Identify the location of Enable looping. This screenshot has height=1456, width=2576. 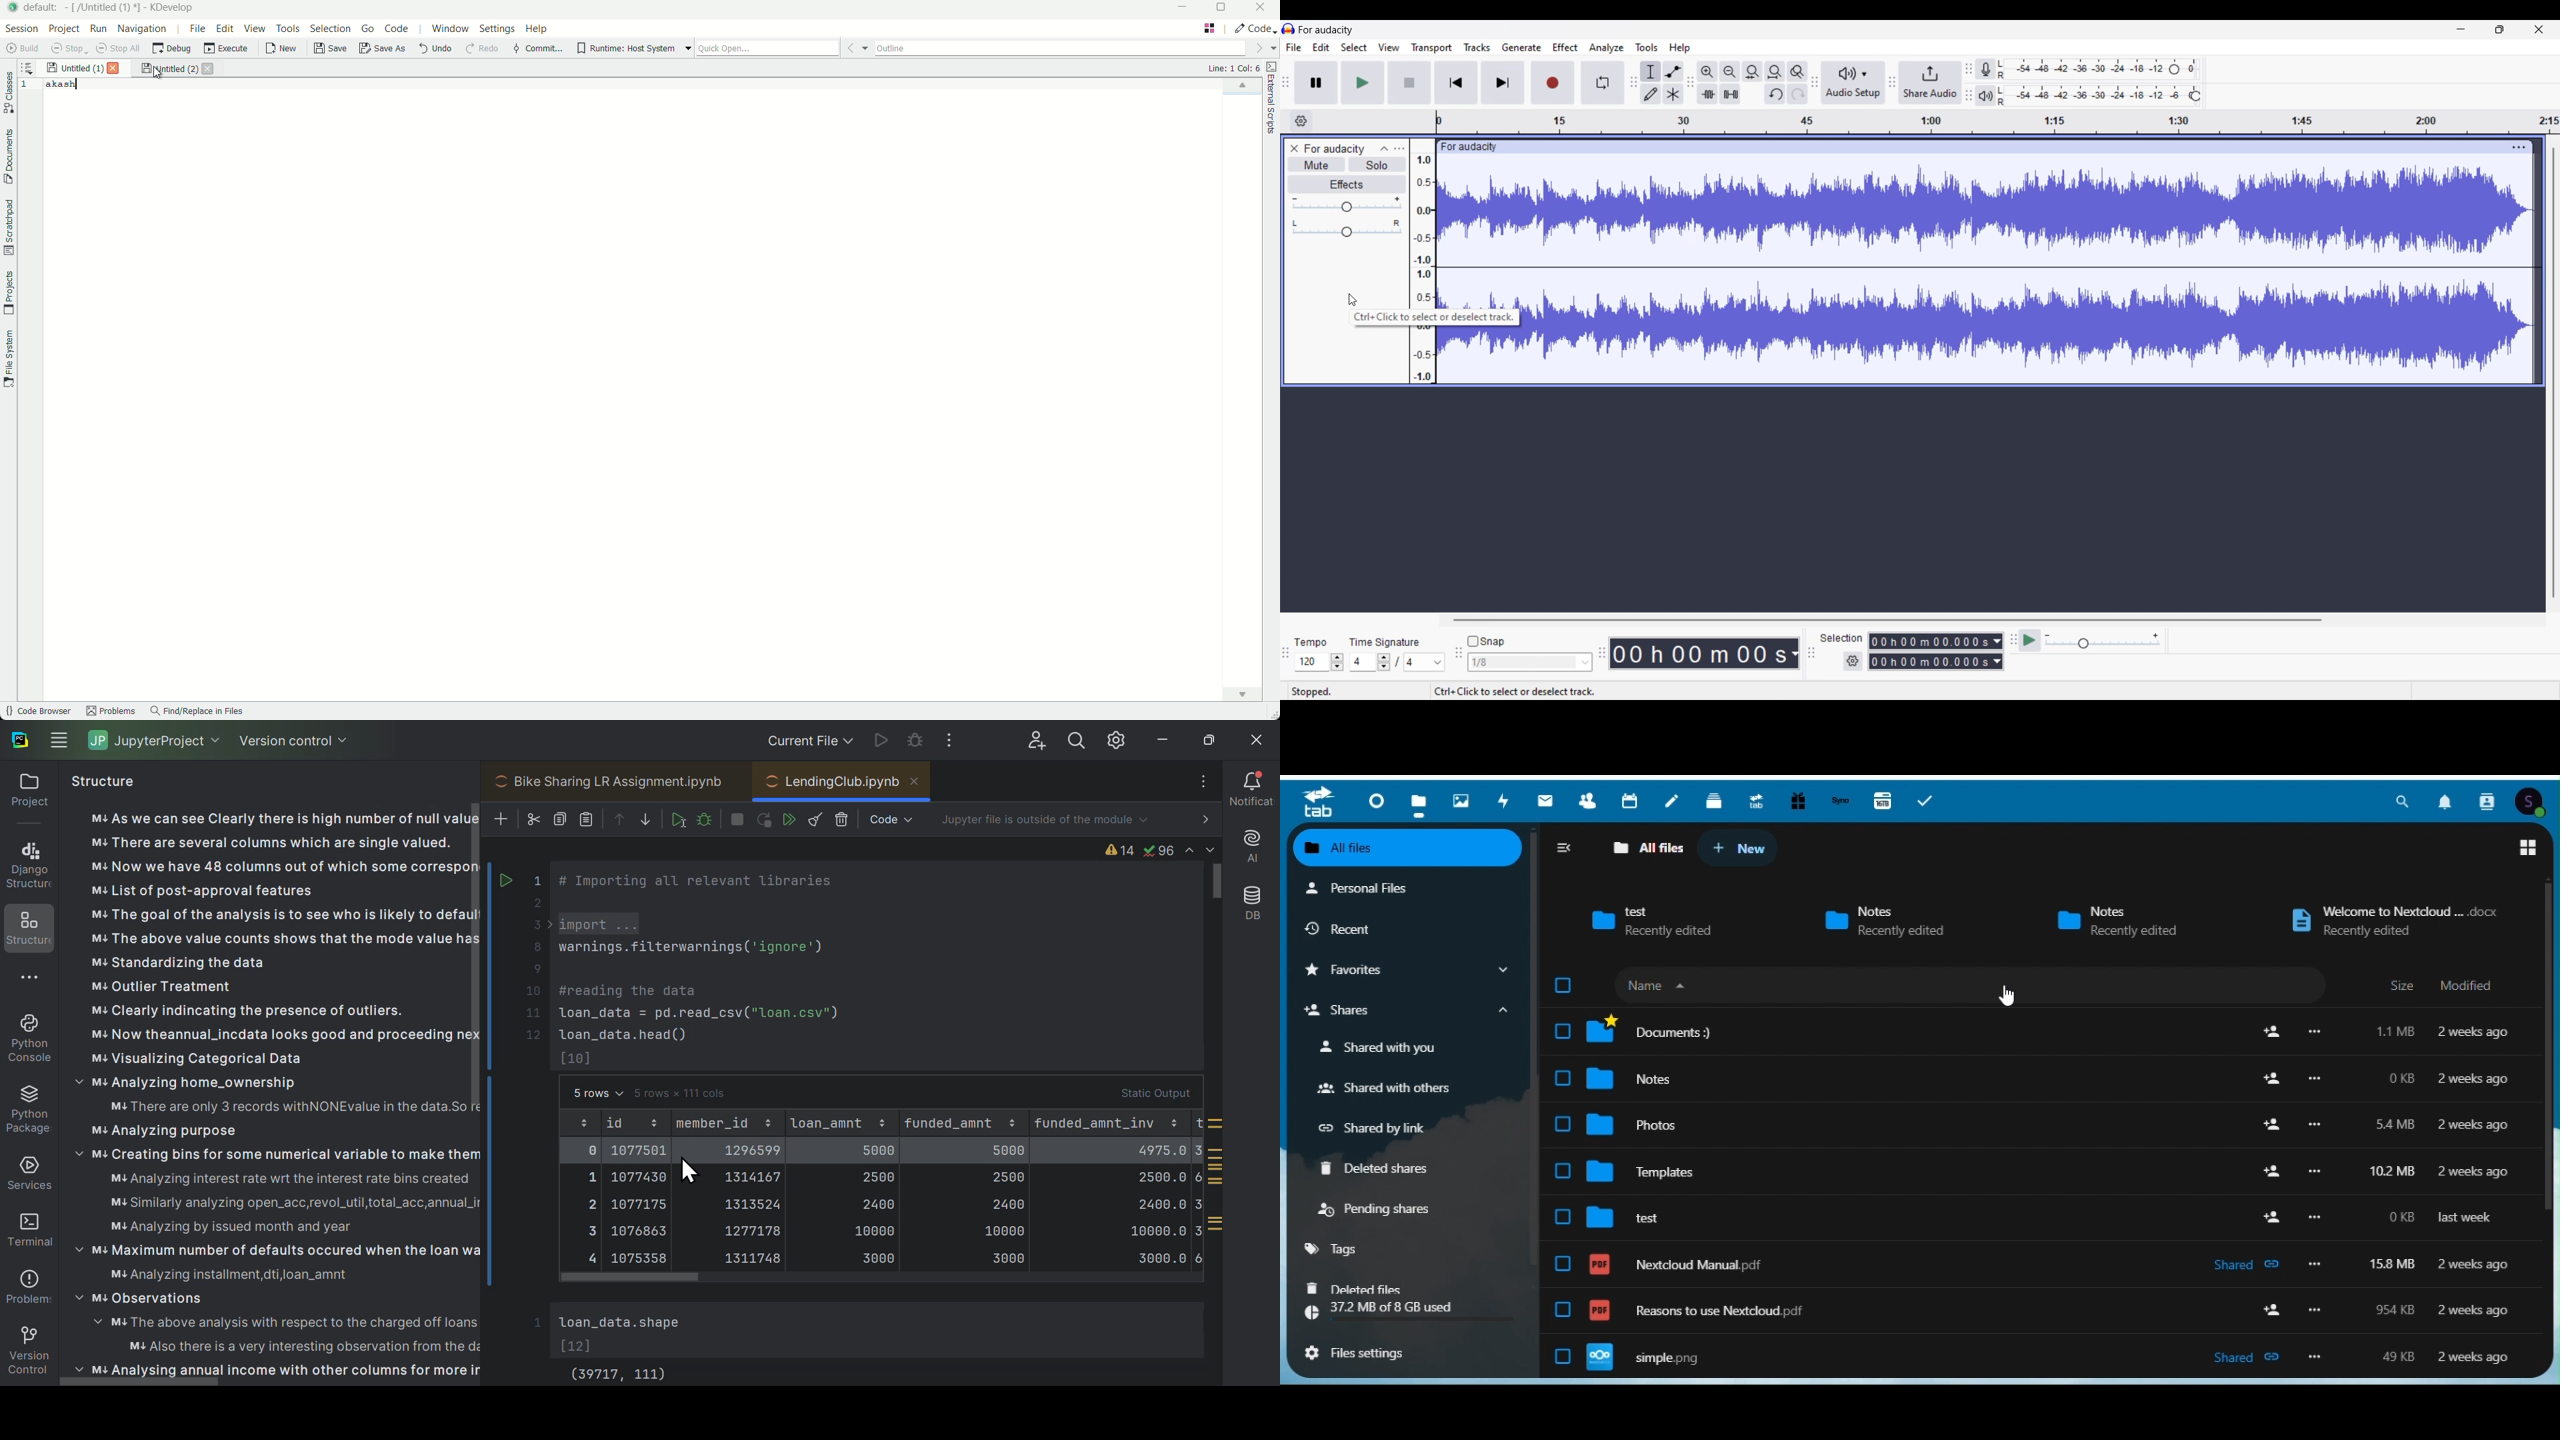
(1603, 83).